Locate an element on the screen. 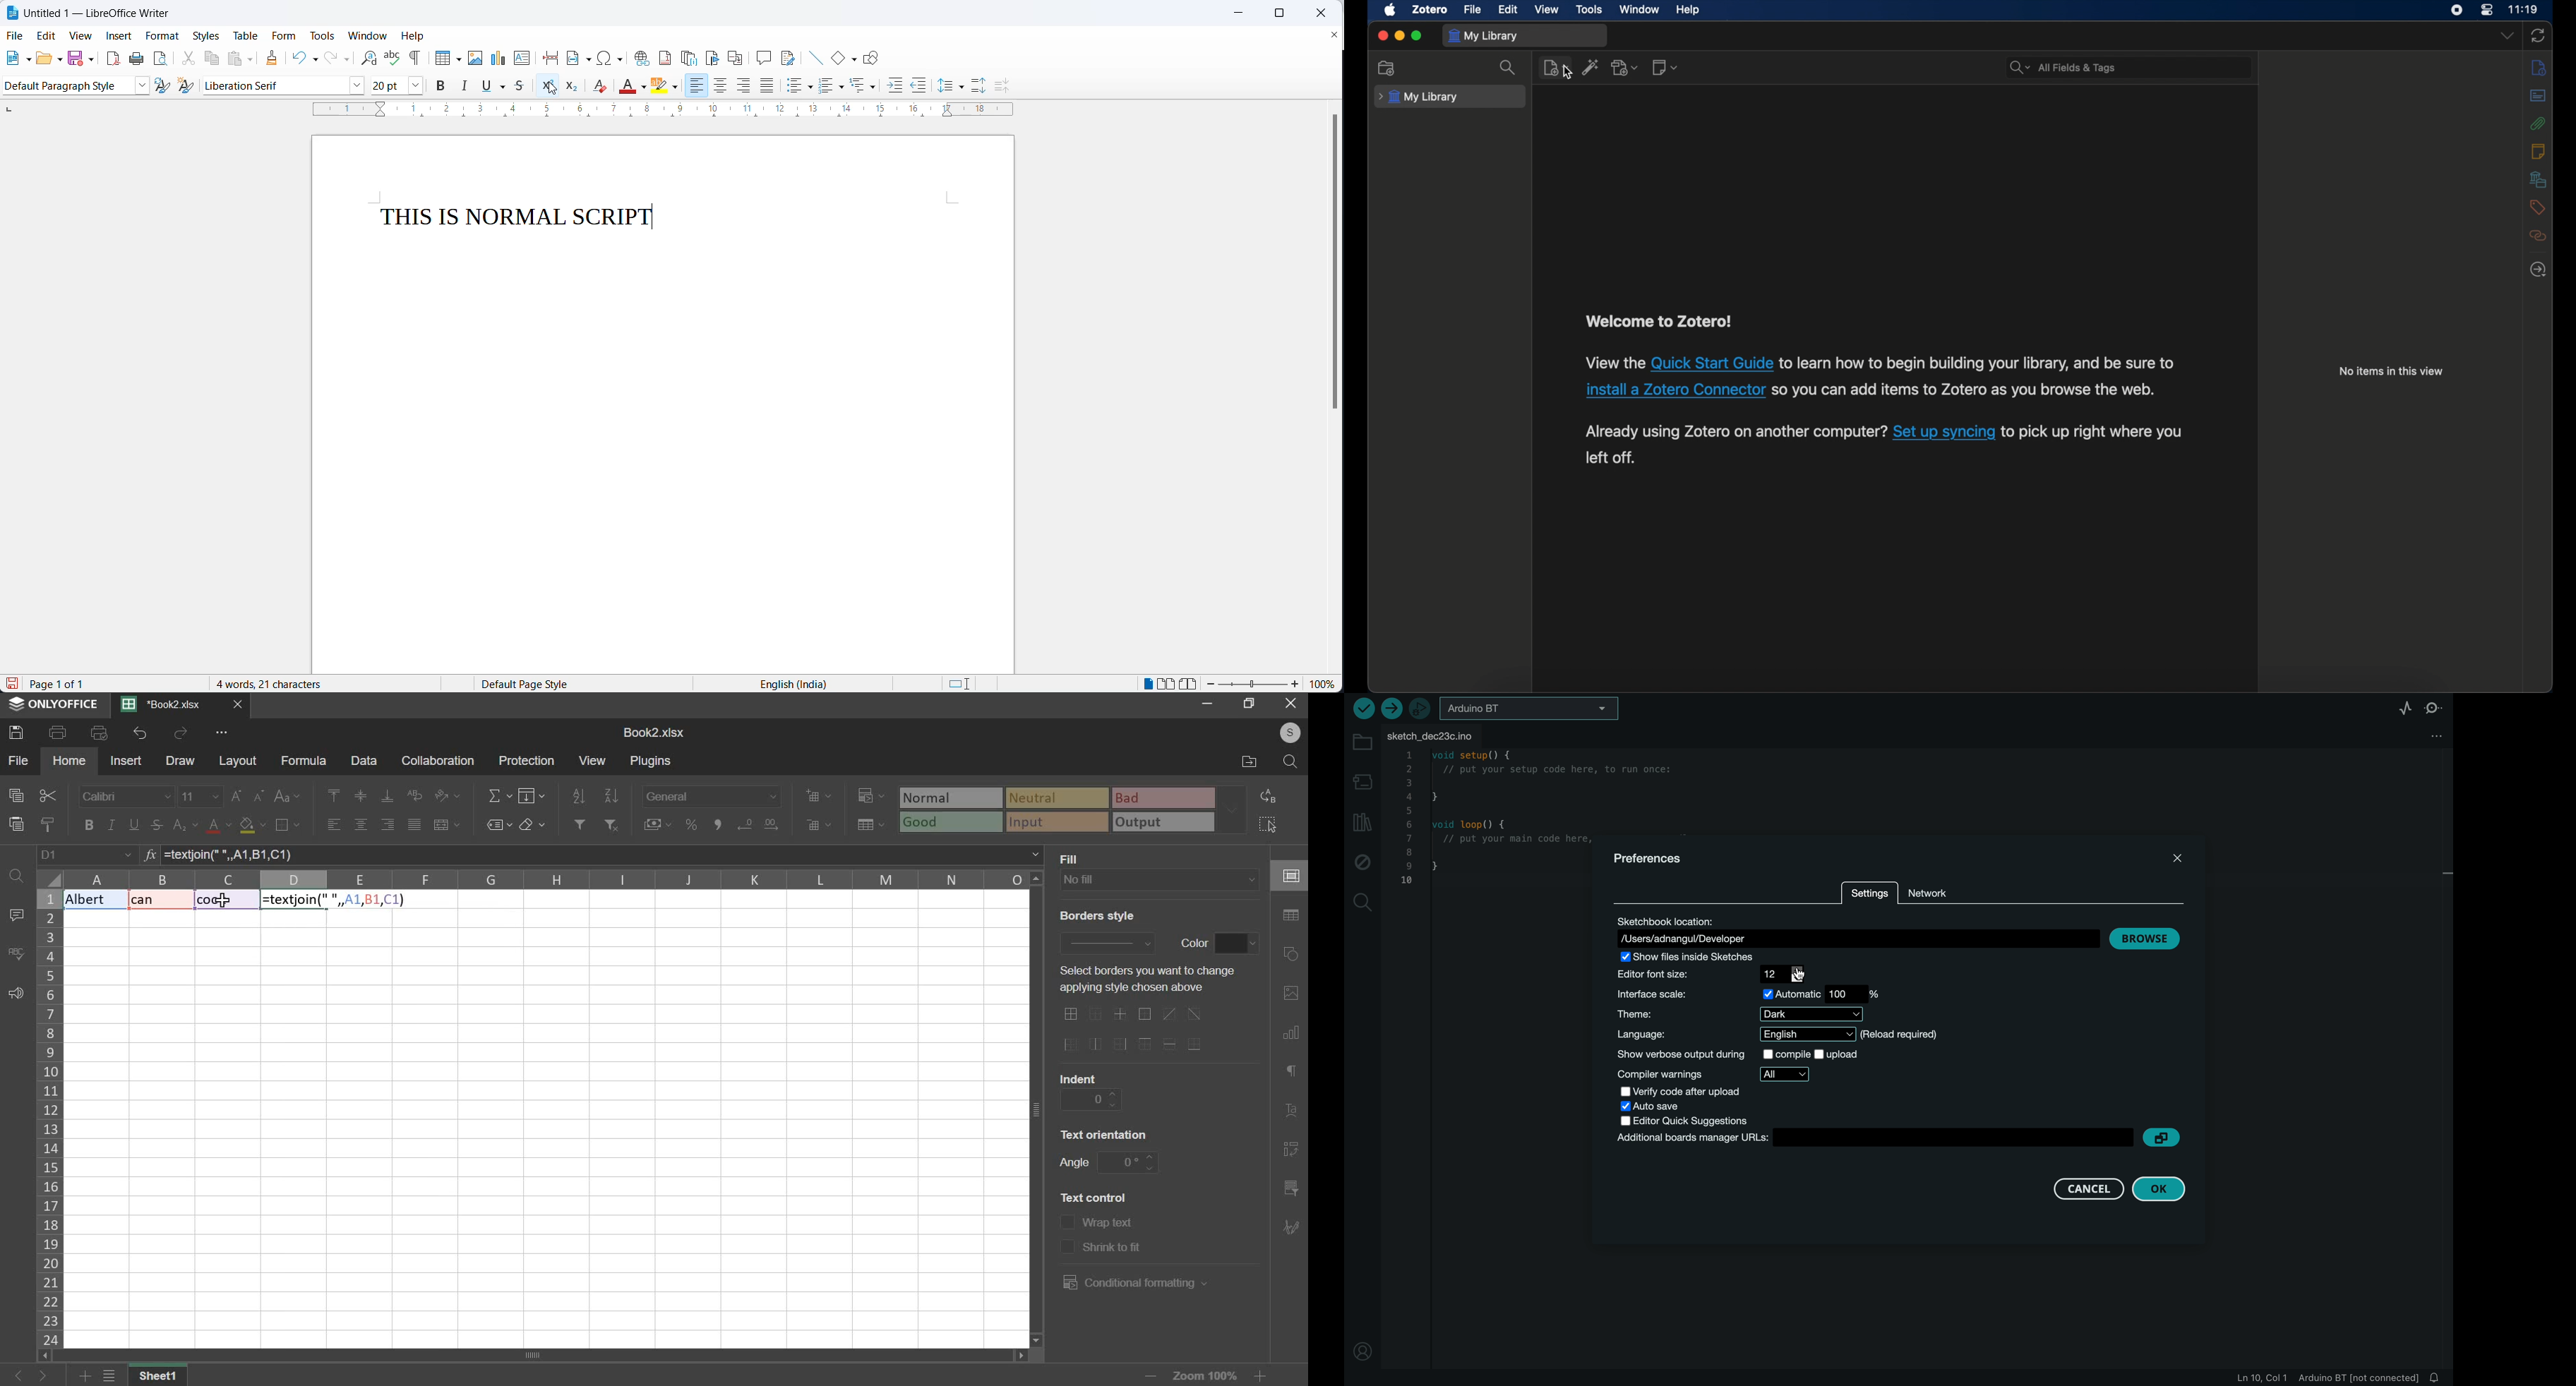 The image size is (2576, 1400). percentage is located at coordinates (690, 824).